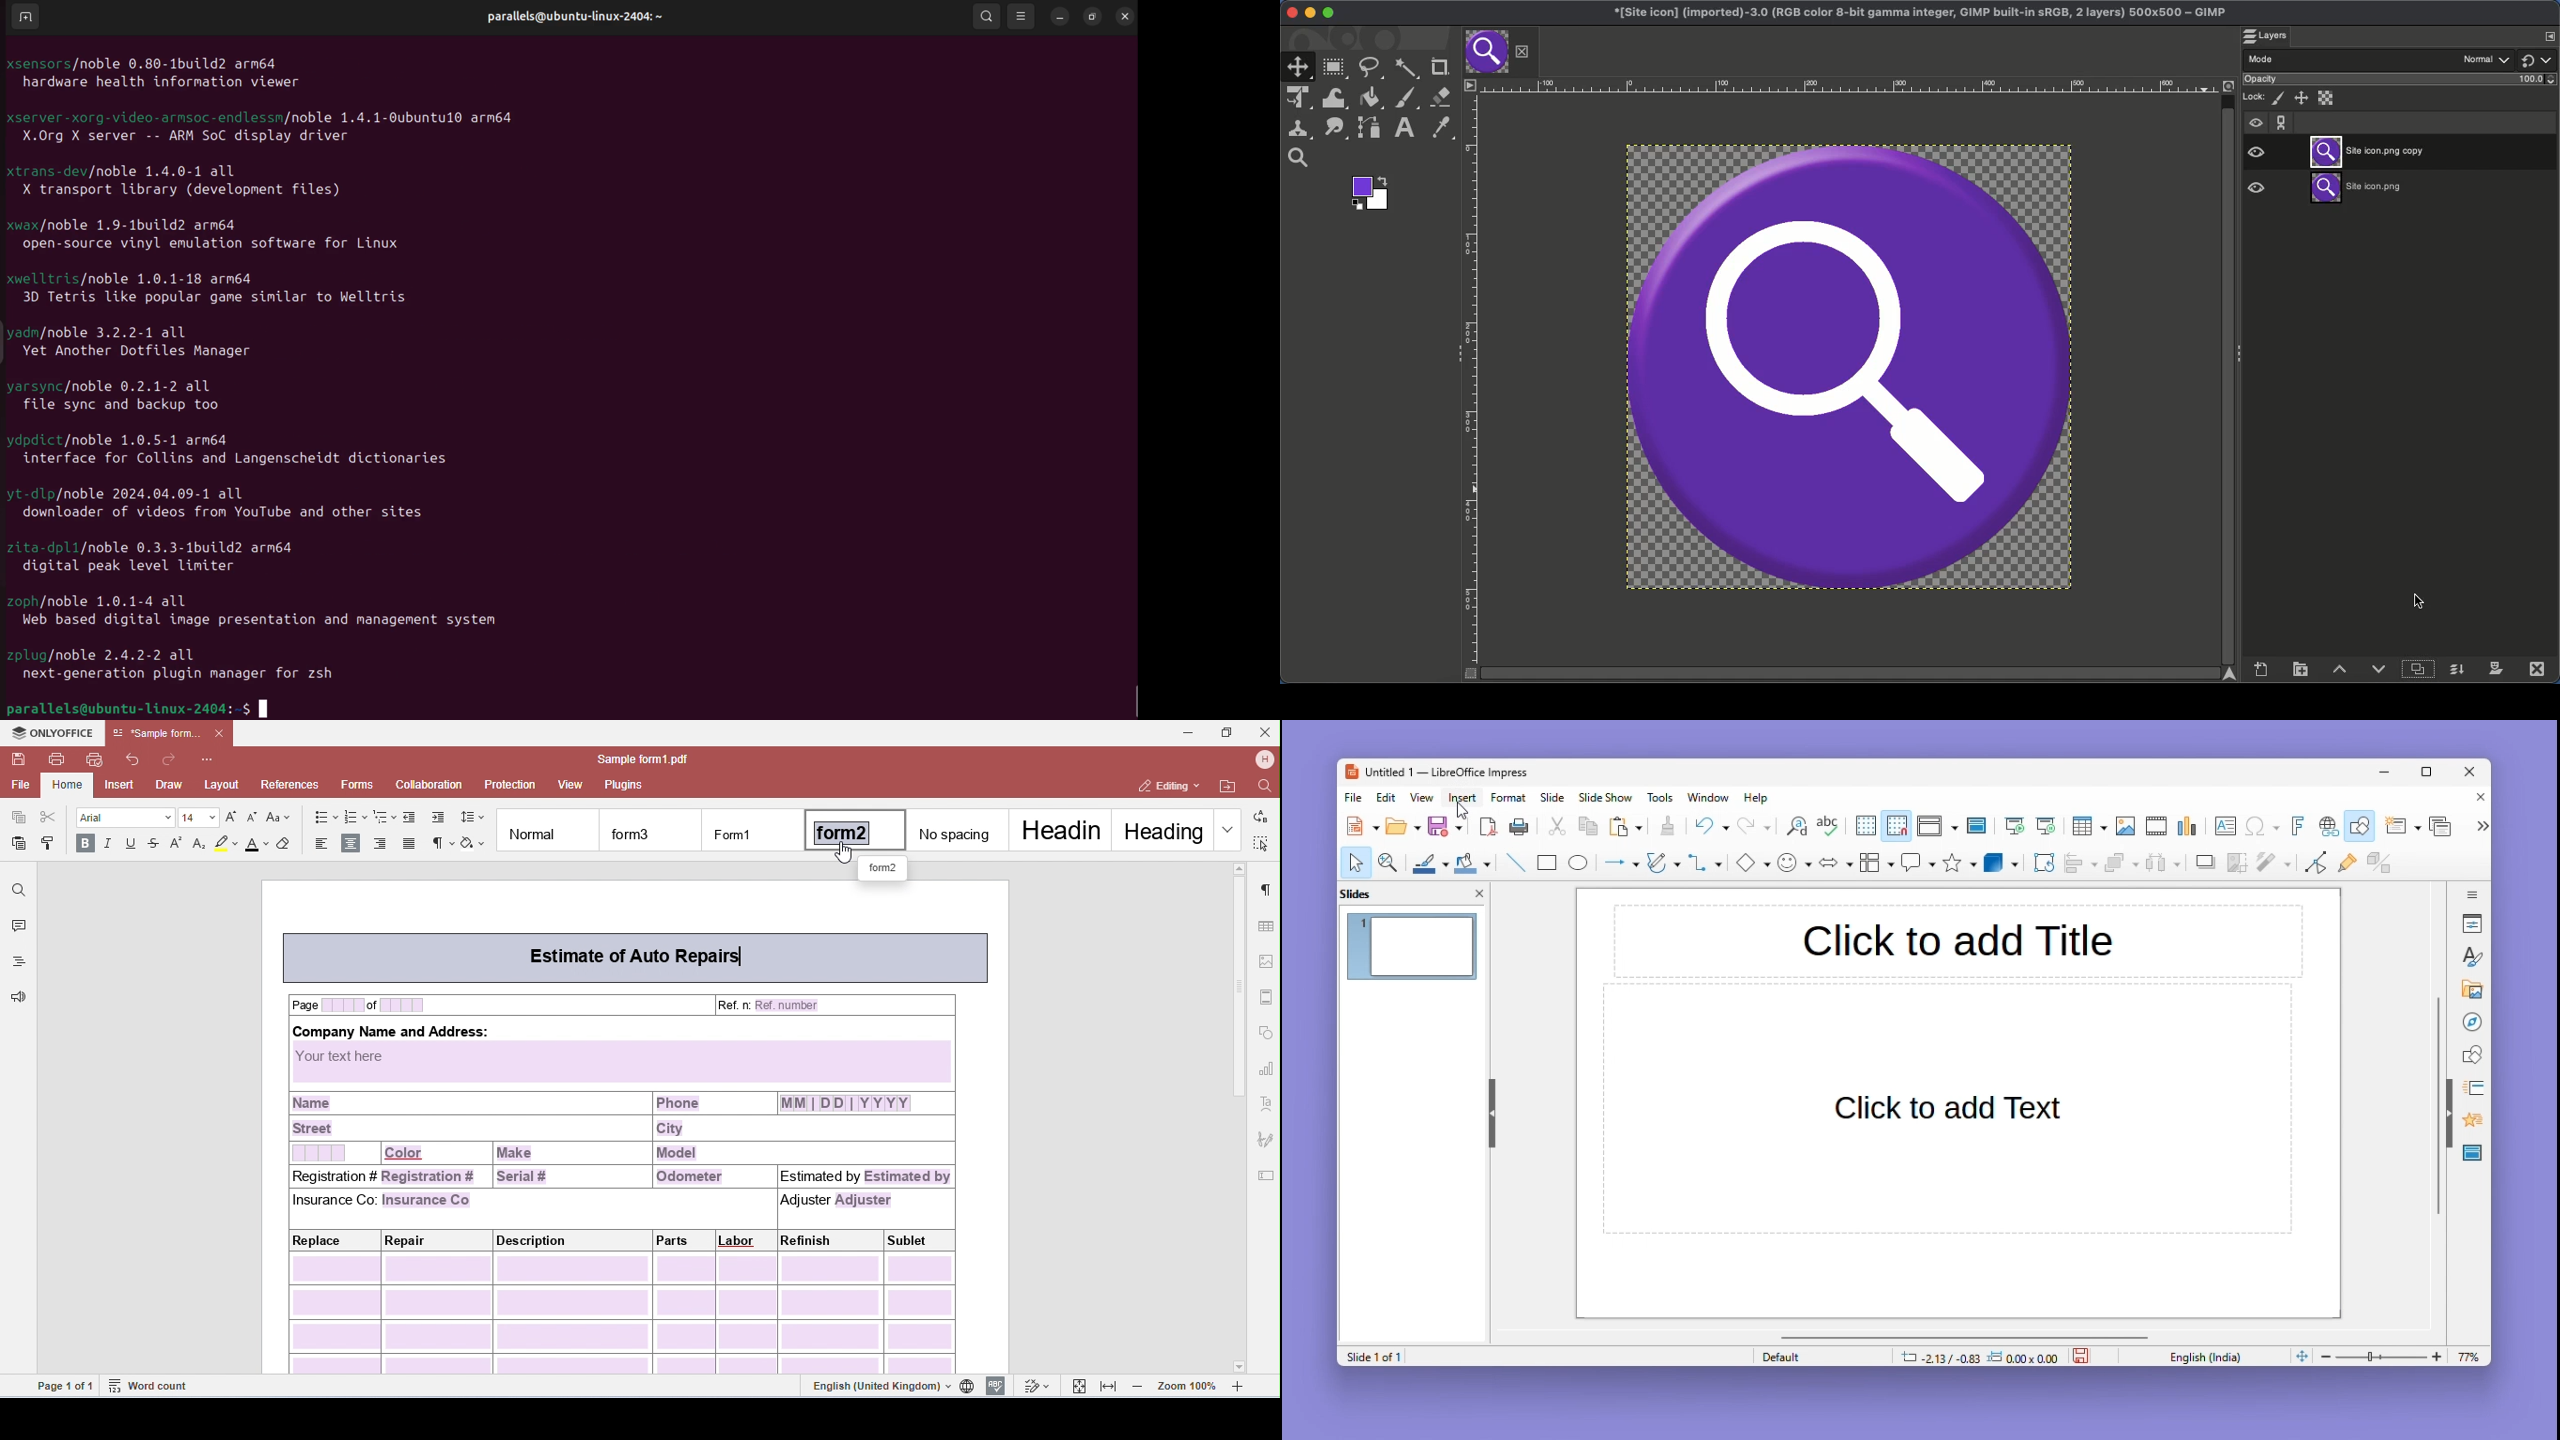  What do you see at coordinates (1828, 827) in the screenshot?
I see `spelling` at bounding box center [1828, 827].